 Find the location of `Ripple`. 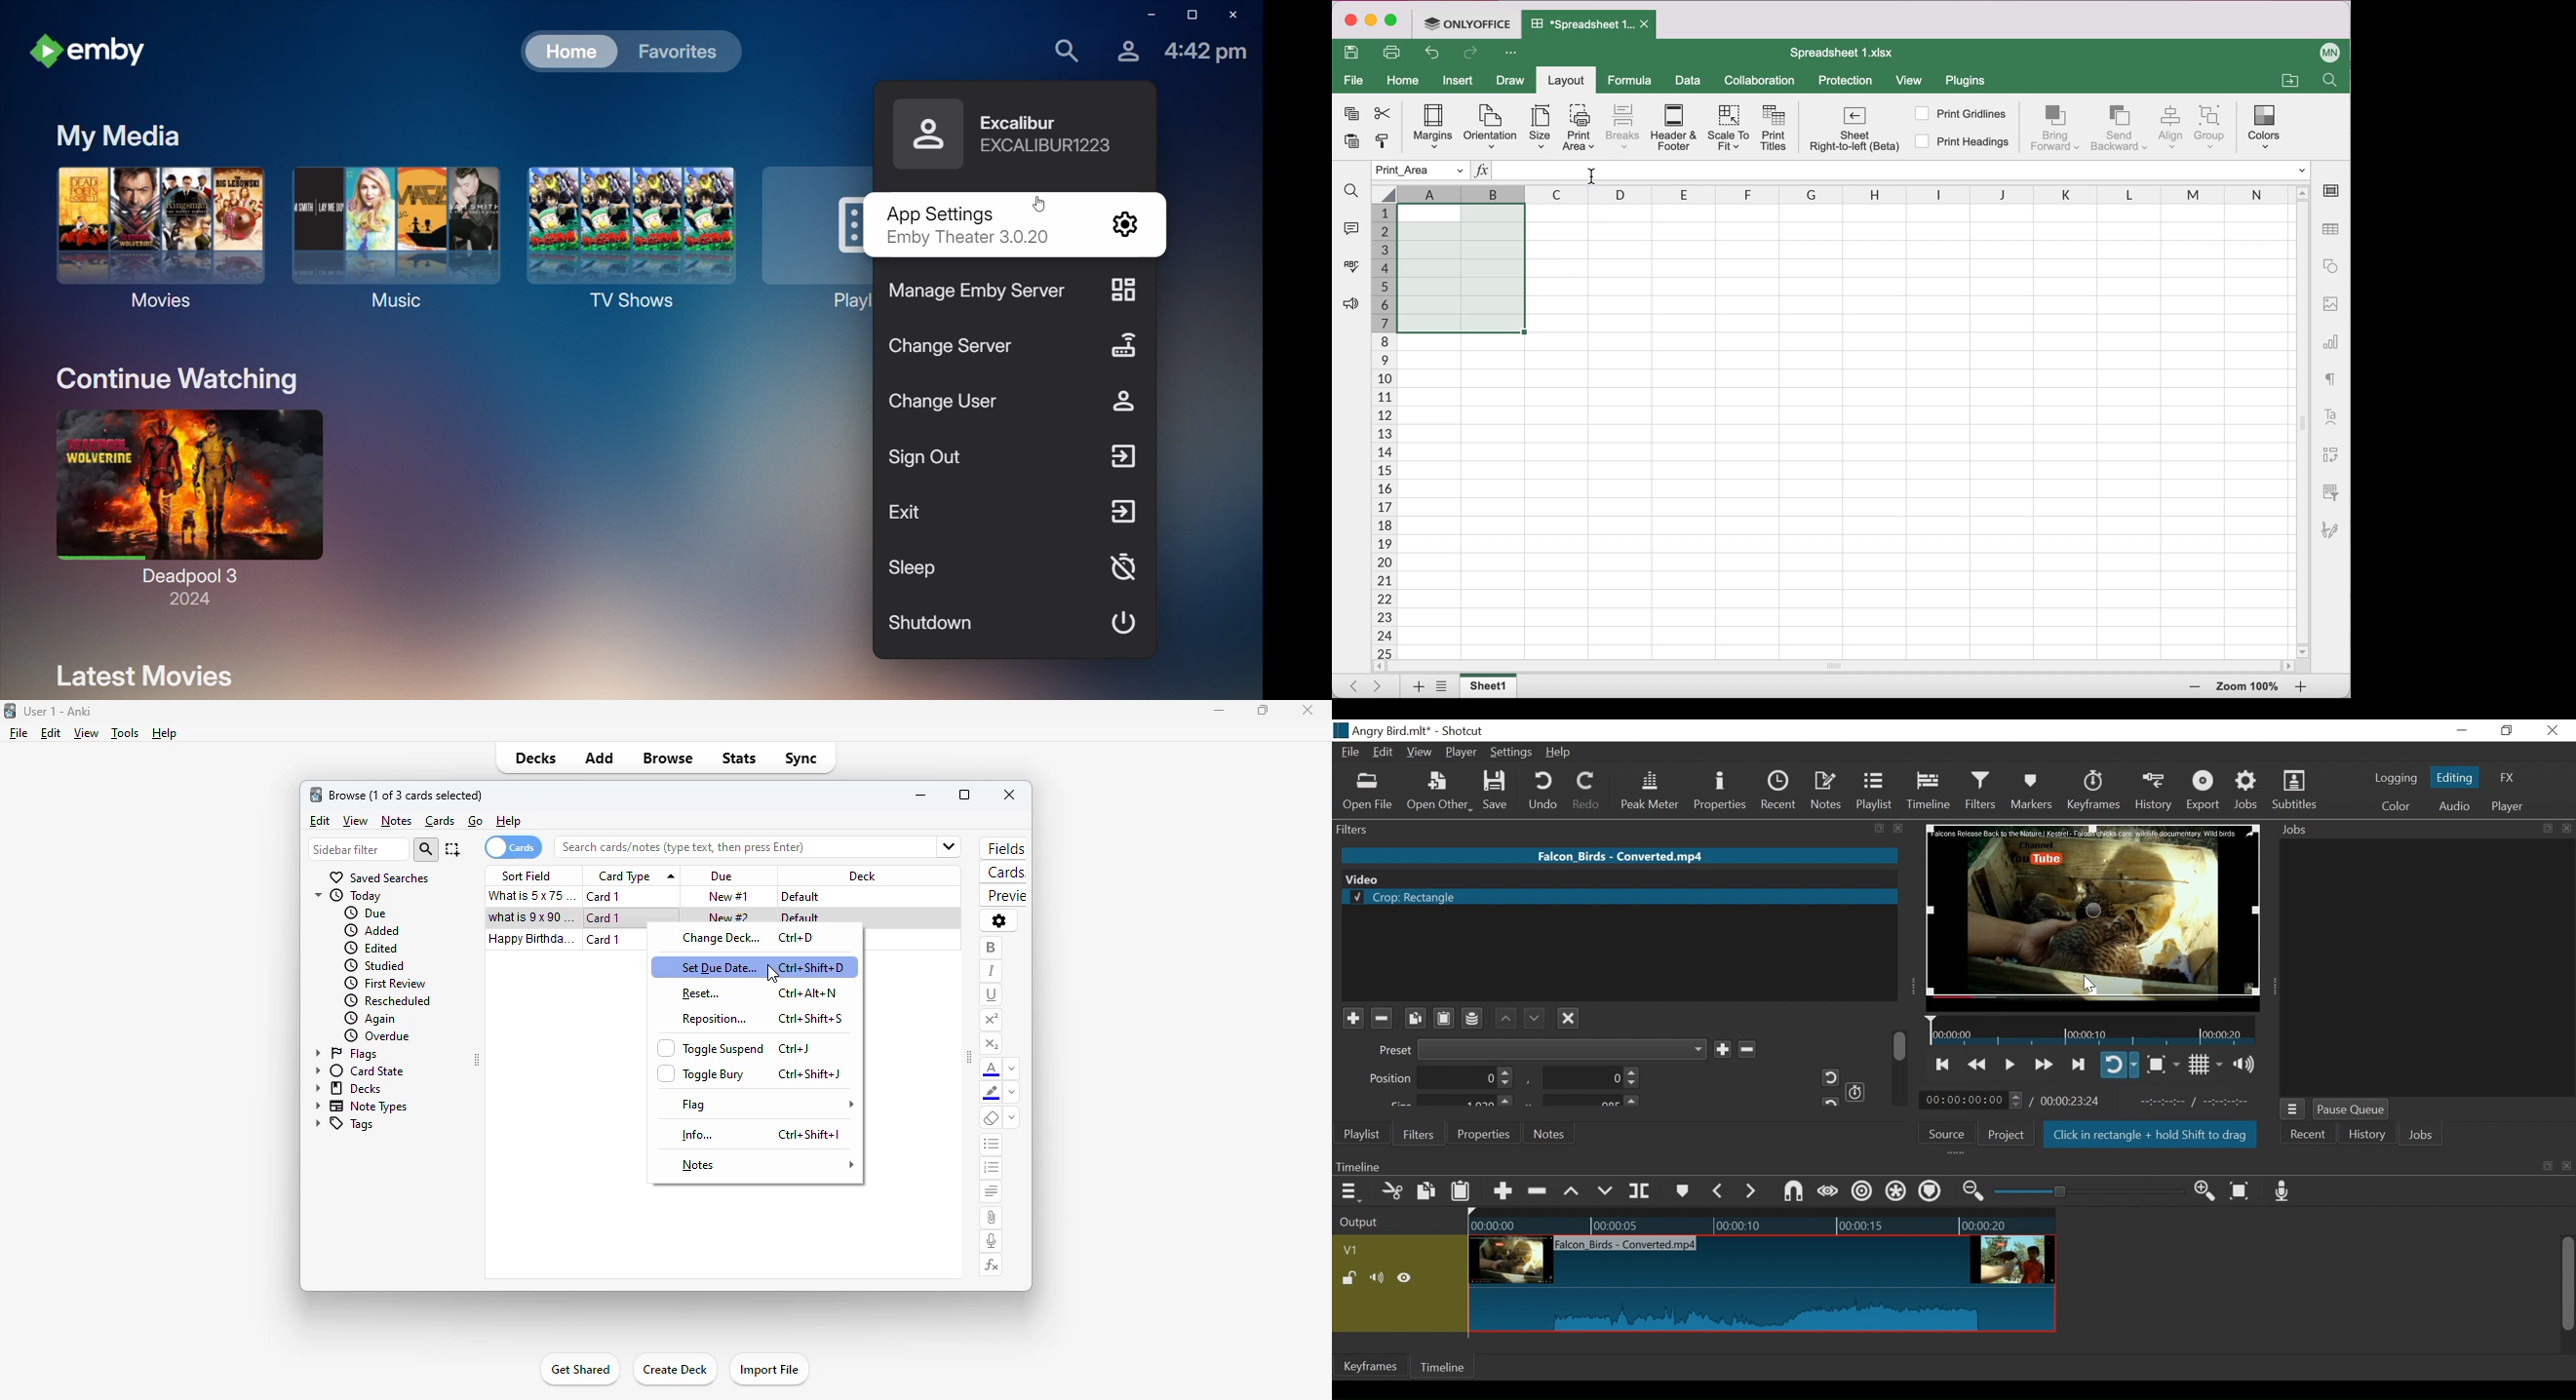

Ripple is located at coordinates (1864, 1193).